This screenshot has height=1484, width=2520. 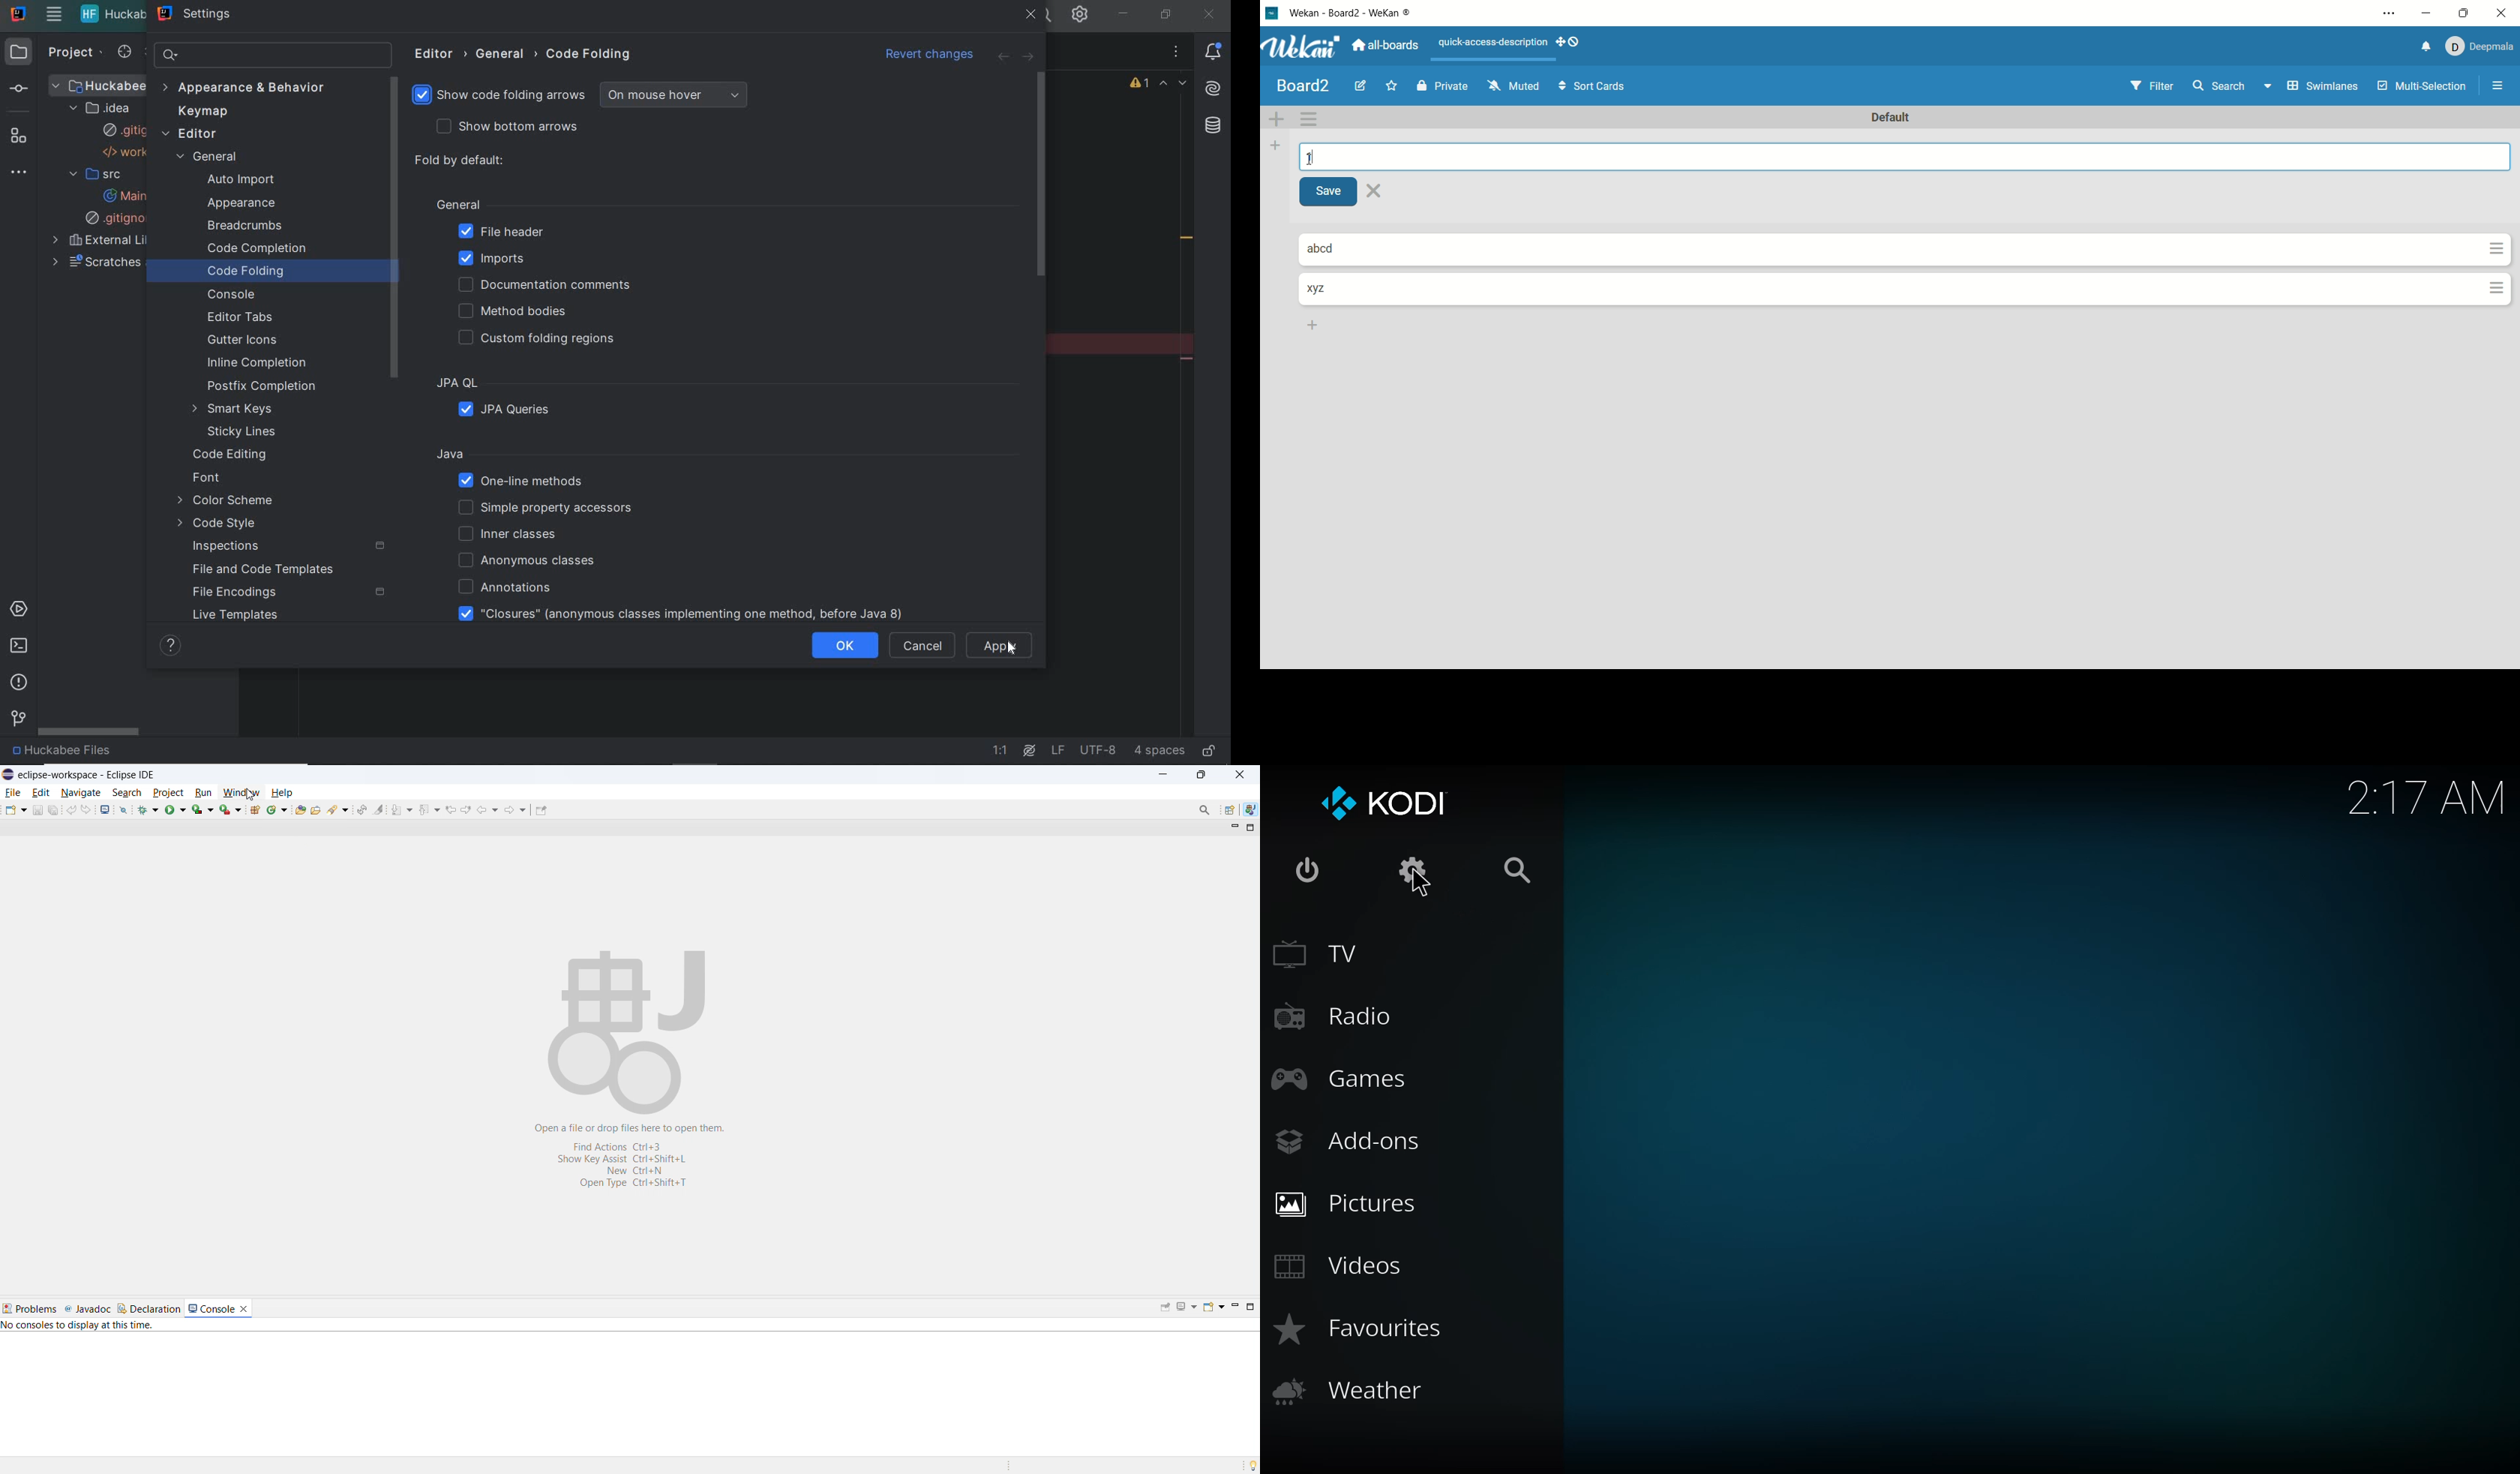 I want to click on gutter icons, so click(x=249, y=340).